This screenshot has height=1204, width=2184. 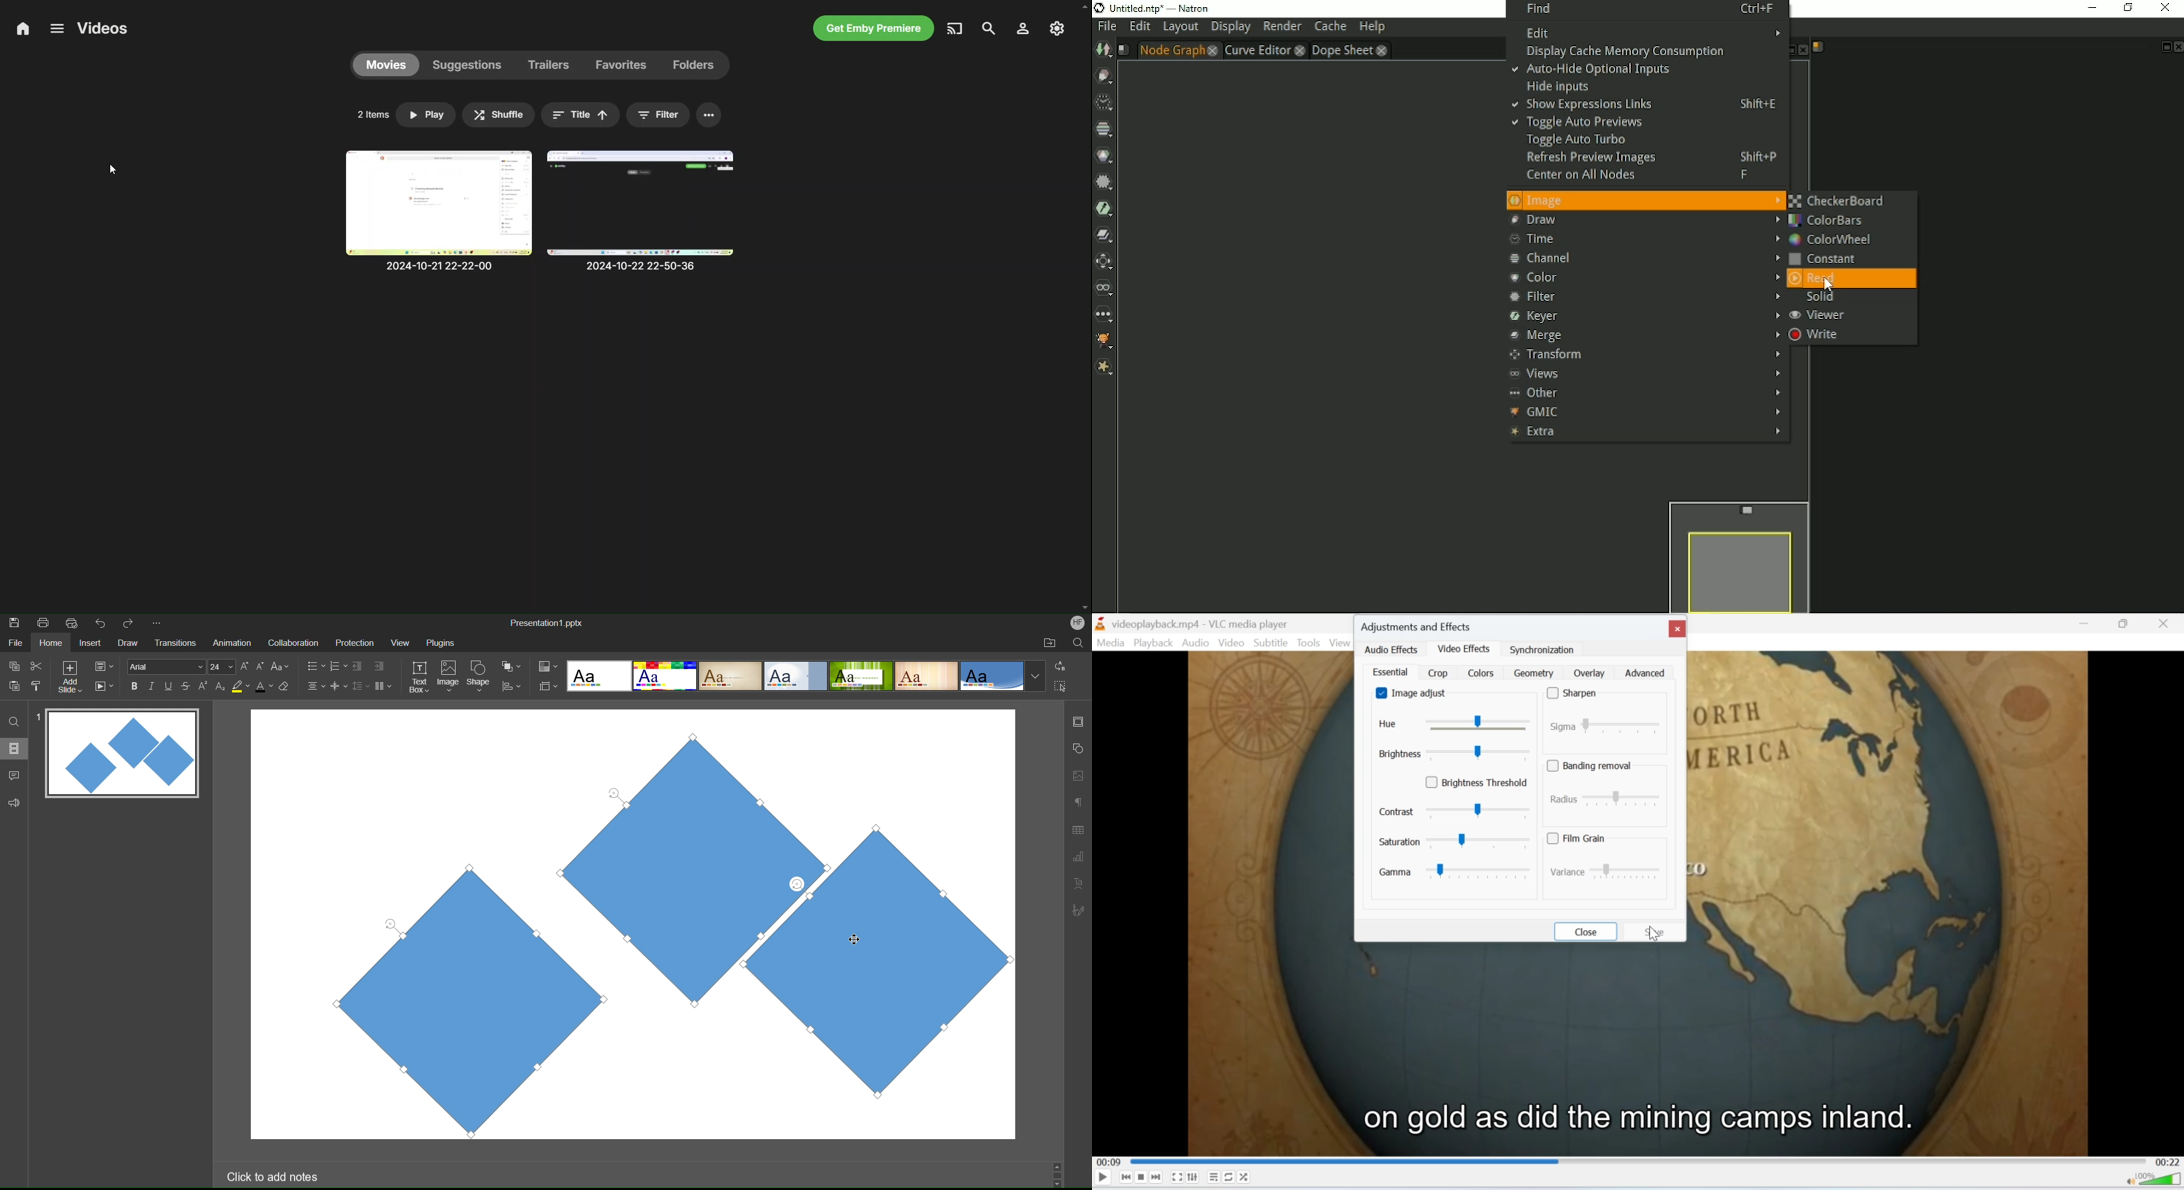 I want to click on Highlight, so click(x=241, y=686).